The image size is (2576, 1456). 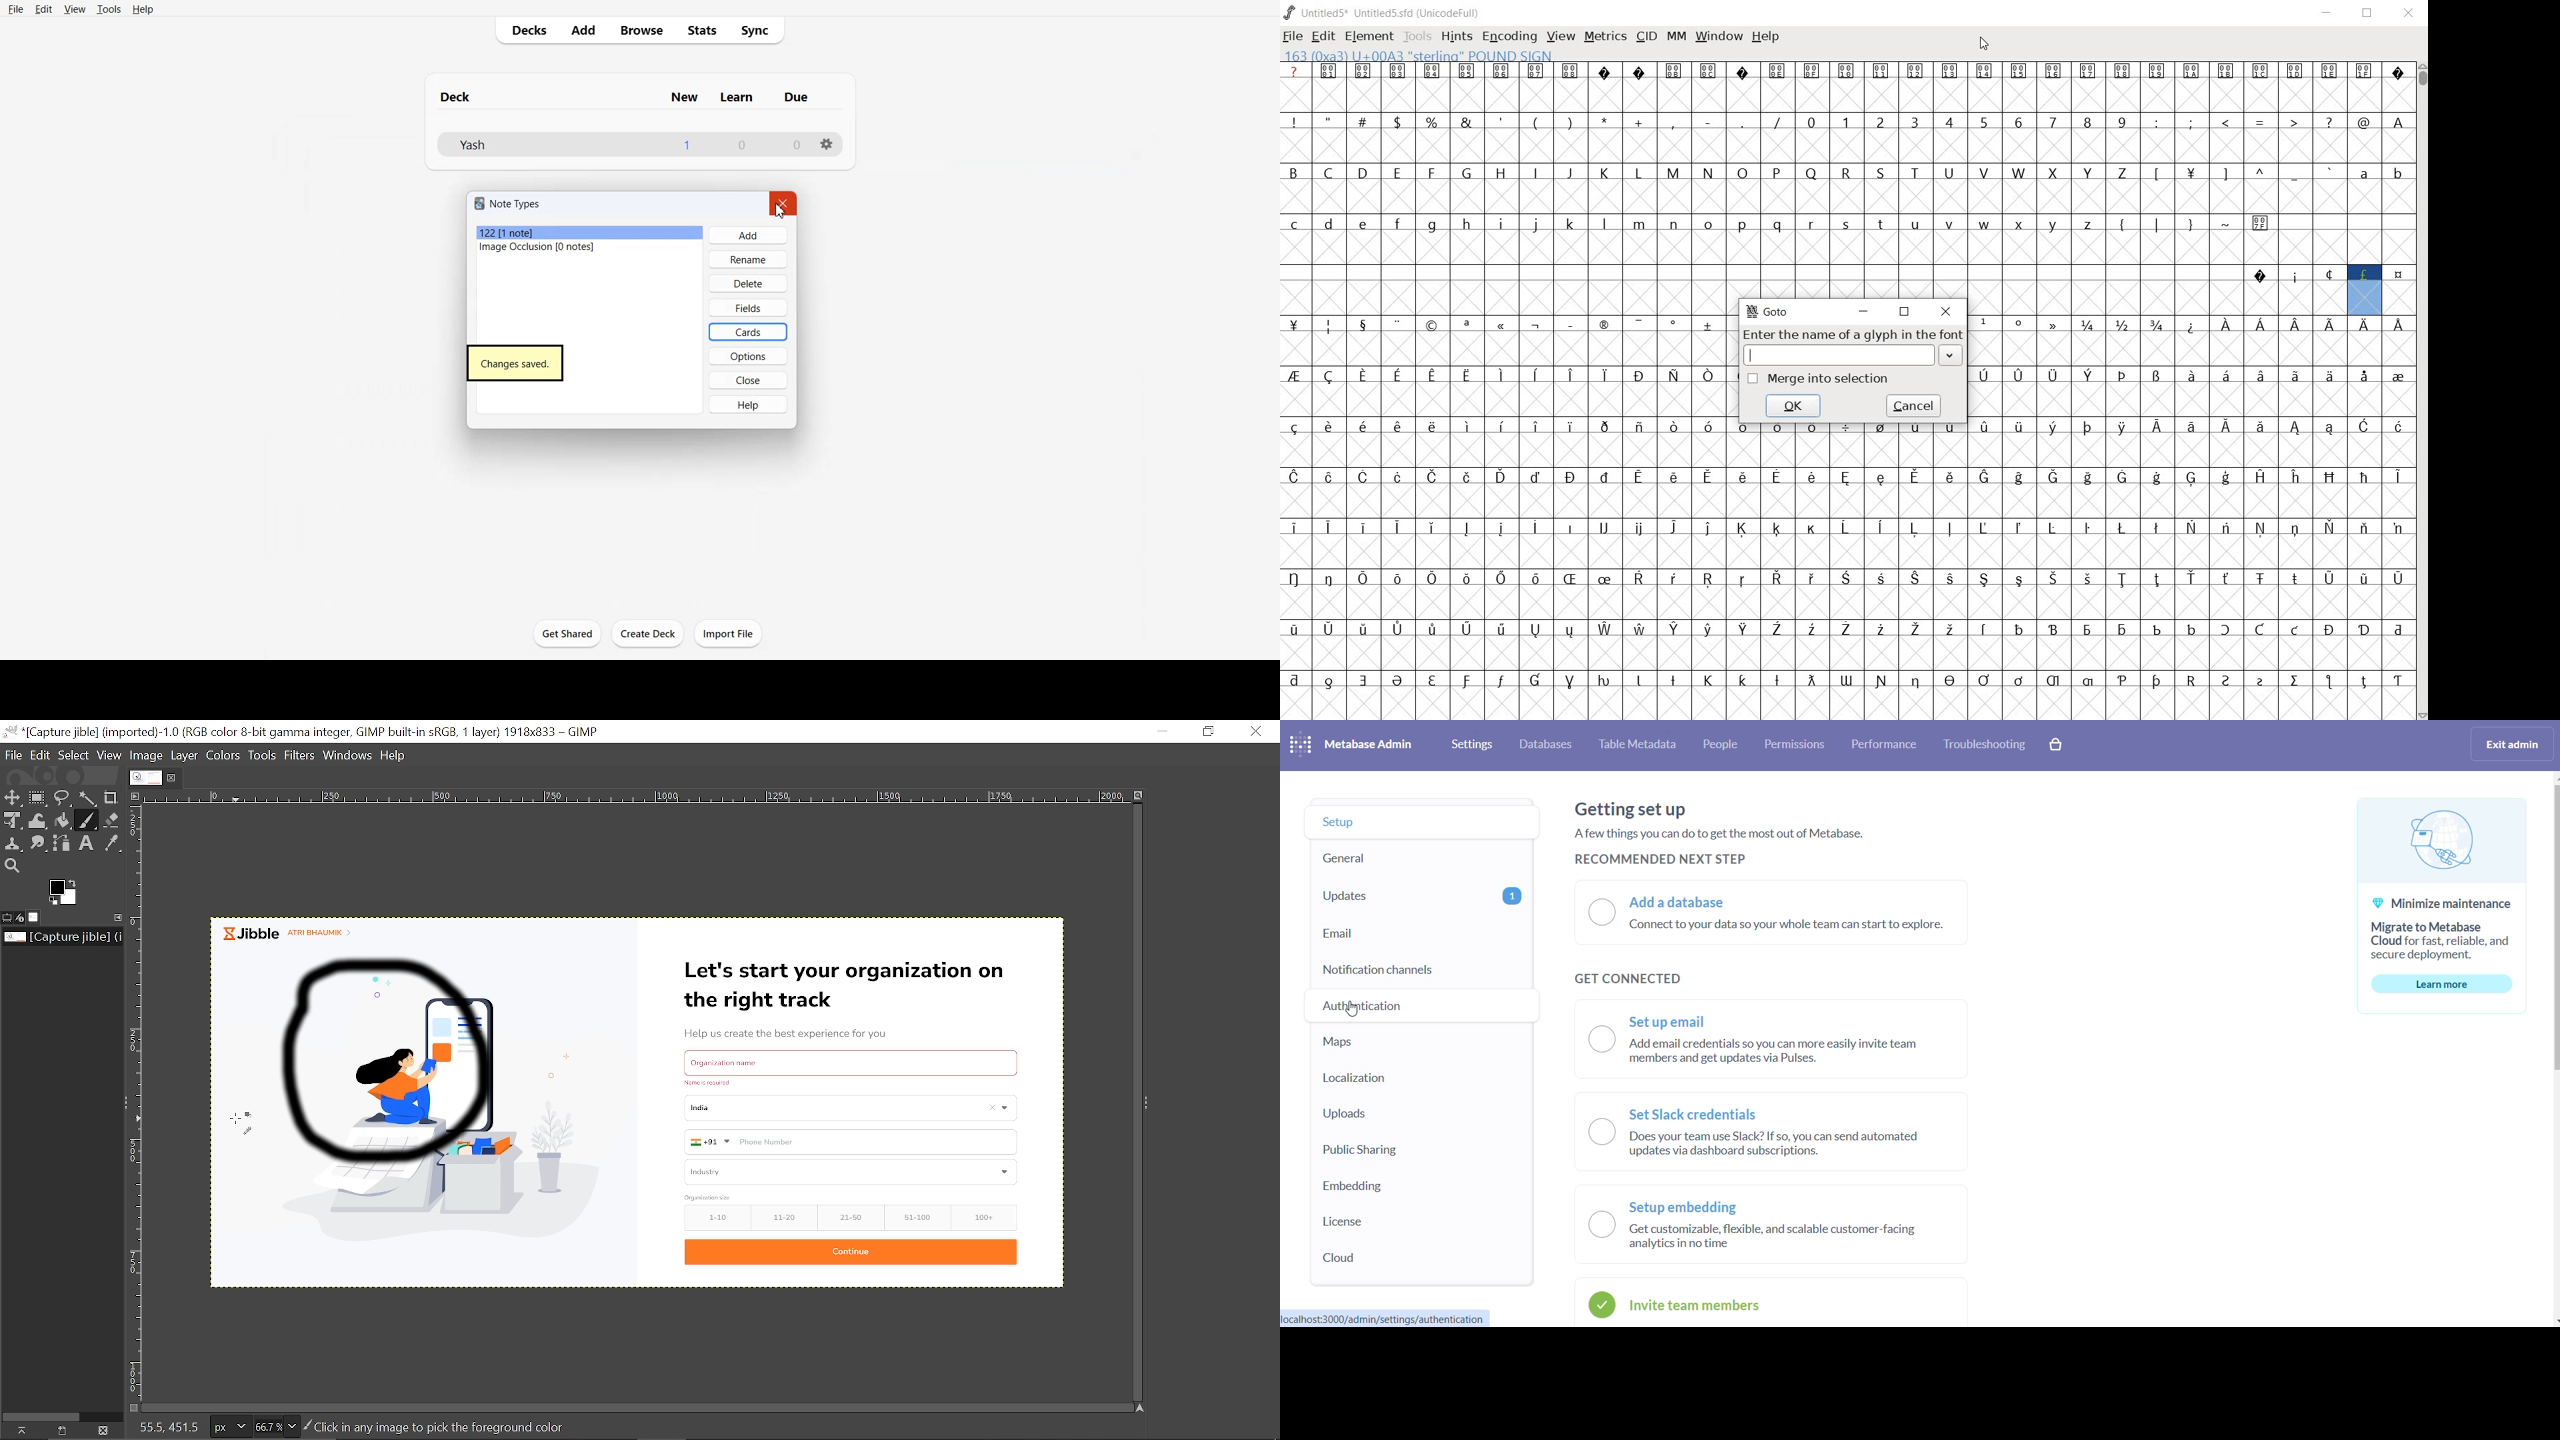 I want to click on Edit, so click(x=43, y=9).